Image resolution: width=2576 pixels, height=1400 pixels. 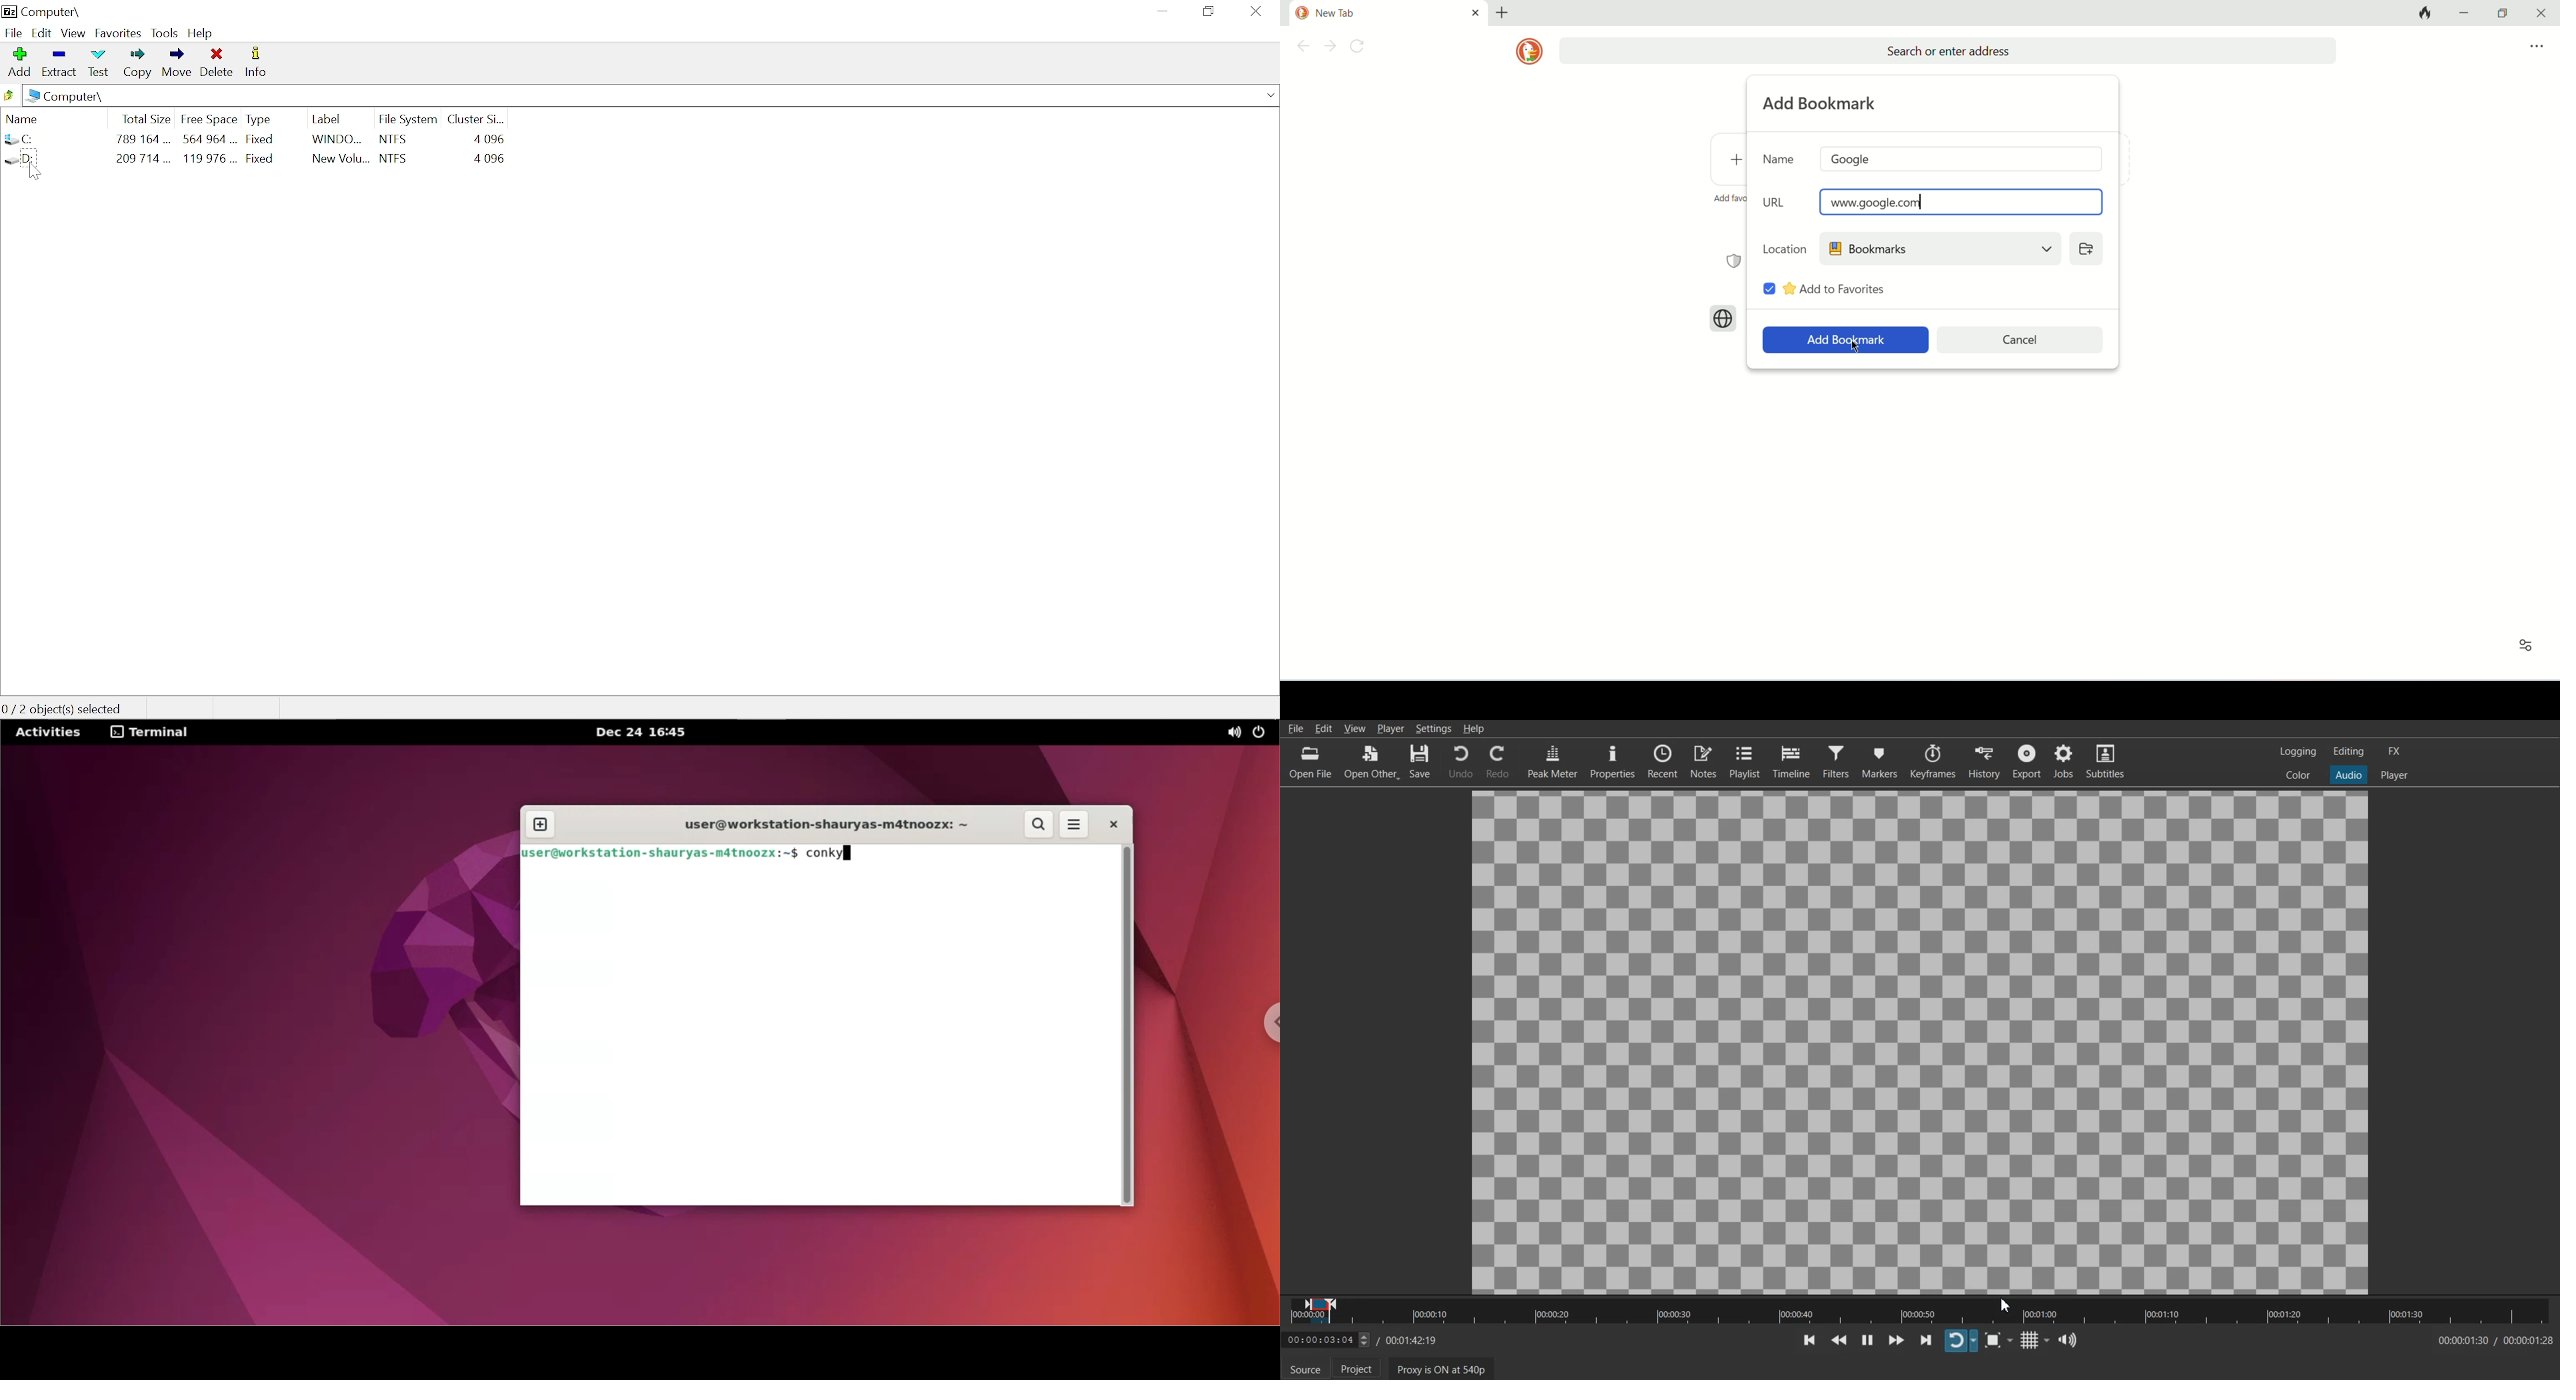 What do you see at coordinates (73, 34) in the screenshot?
I see `view` at bounding box center [73, 34].